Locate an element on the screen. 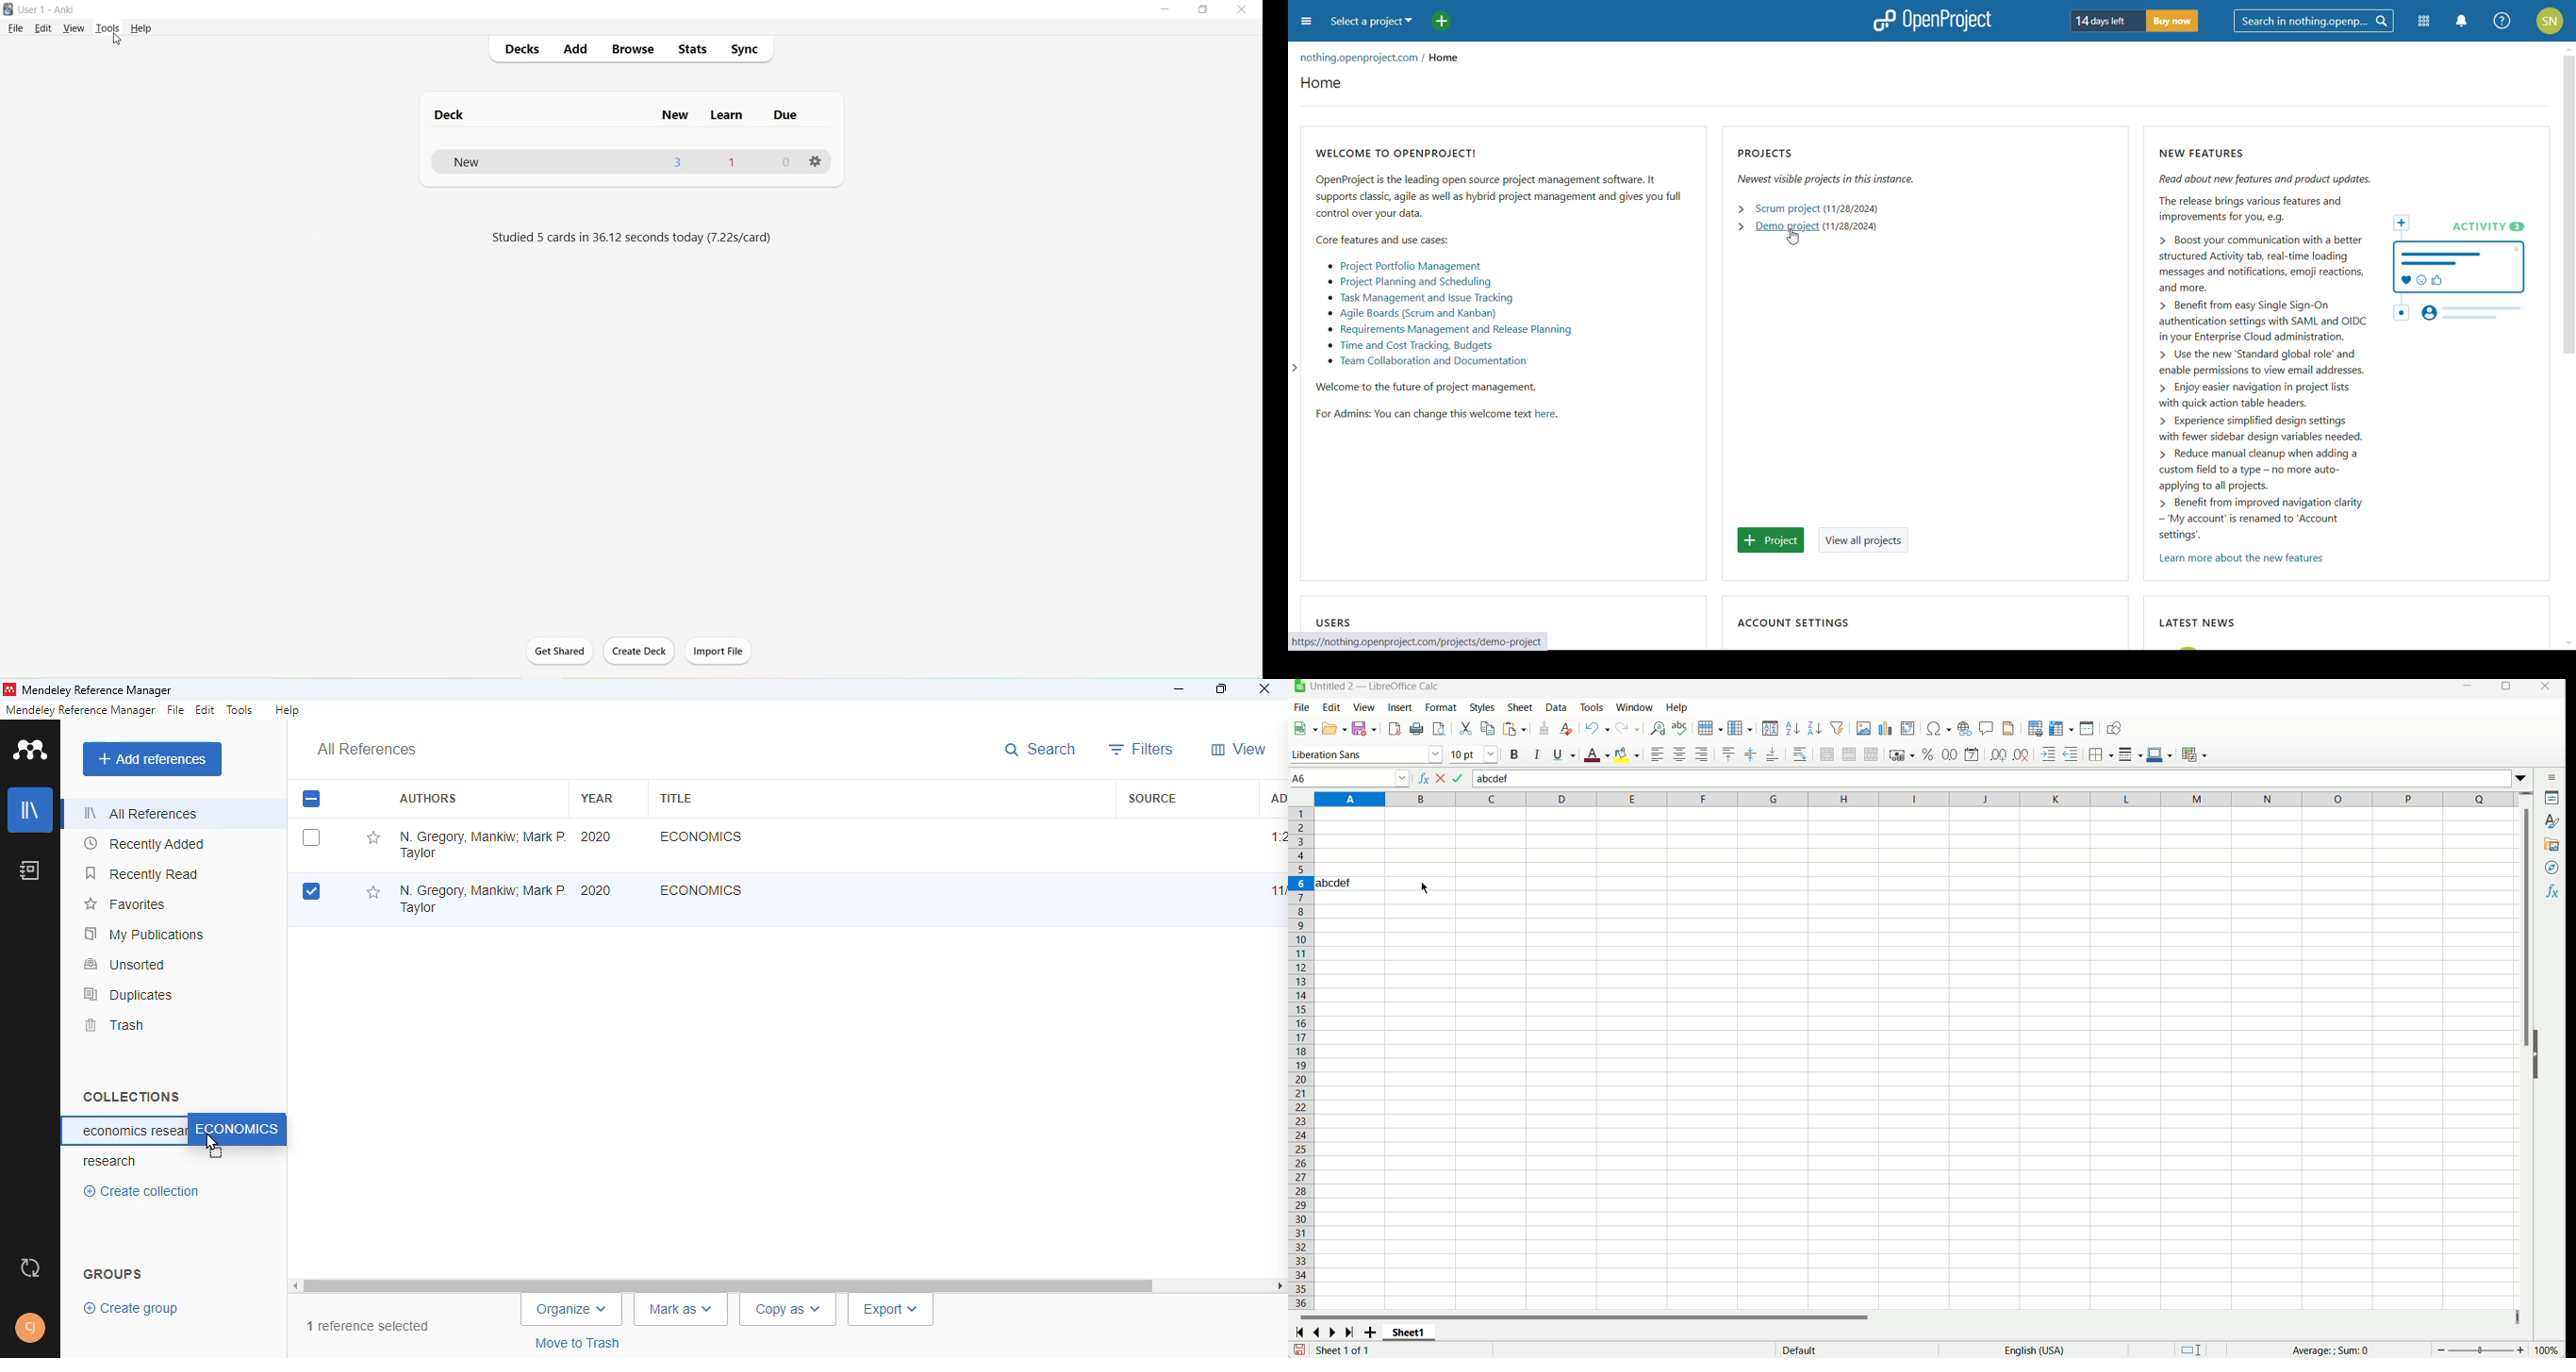 The height and width of the screenshot is (1372, 2576). Deck is located at coordinates (456, 116).